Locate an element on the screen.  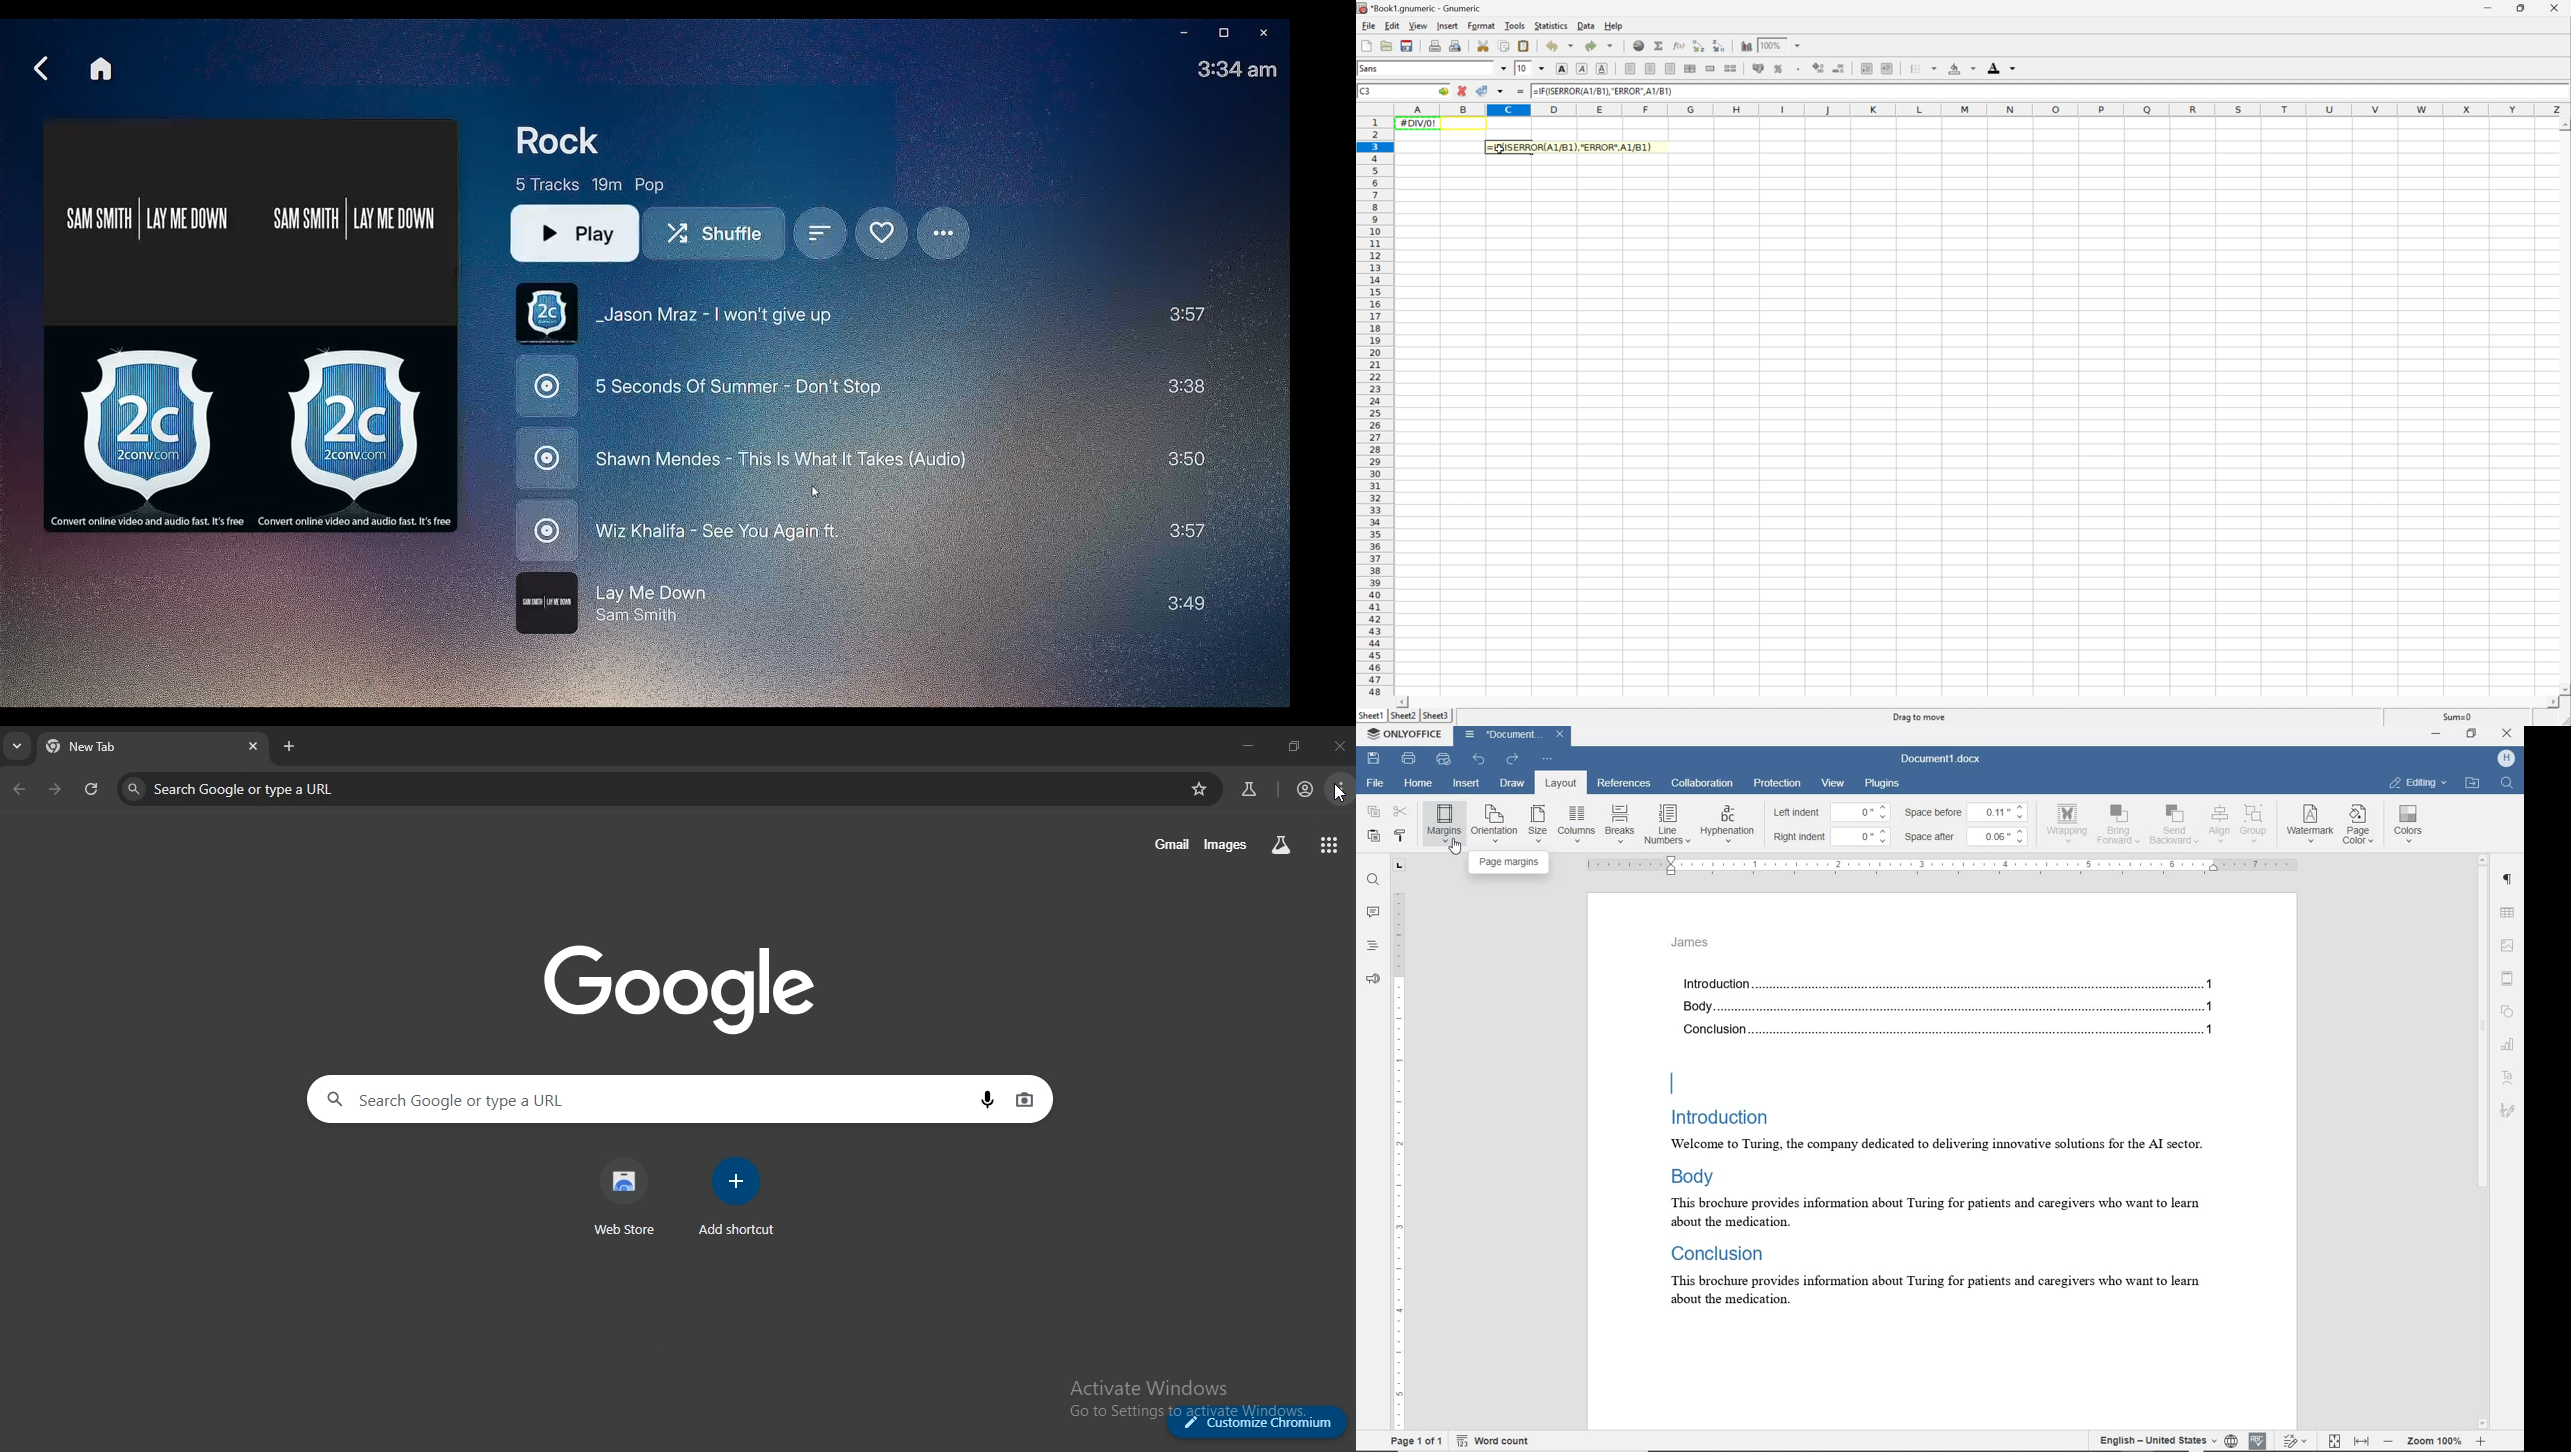
Album Cover is located at coordinates (251, 324).